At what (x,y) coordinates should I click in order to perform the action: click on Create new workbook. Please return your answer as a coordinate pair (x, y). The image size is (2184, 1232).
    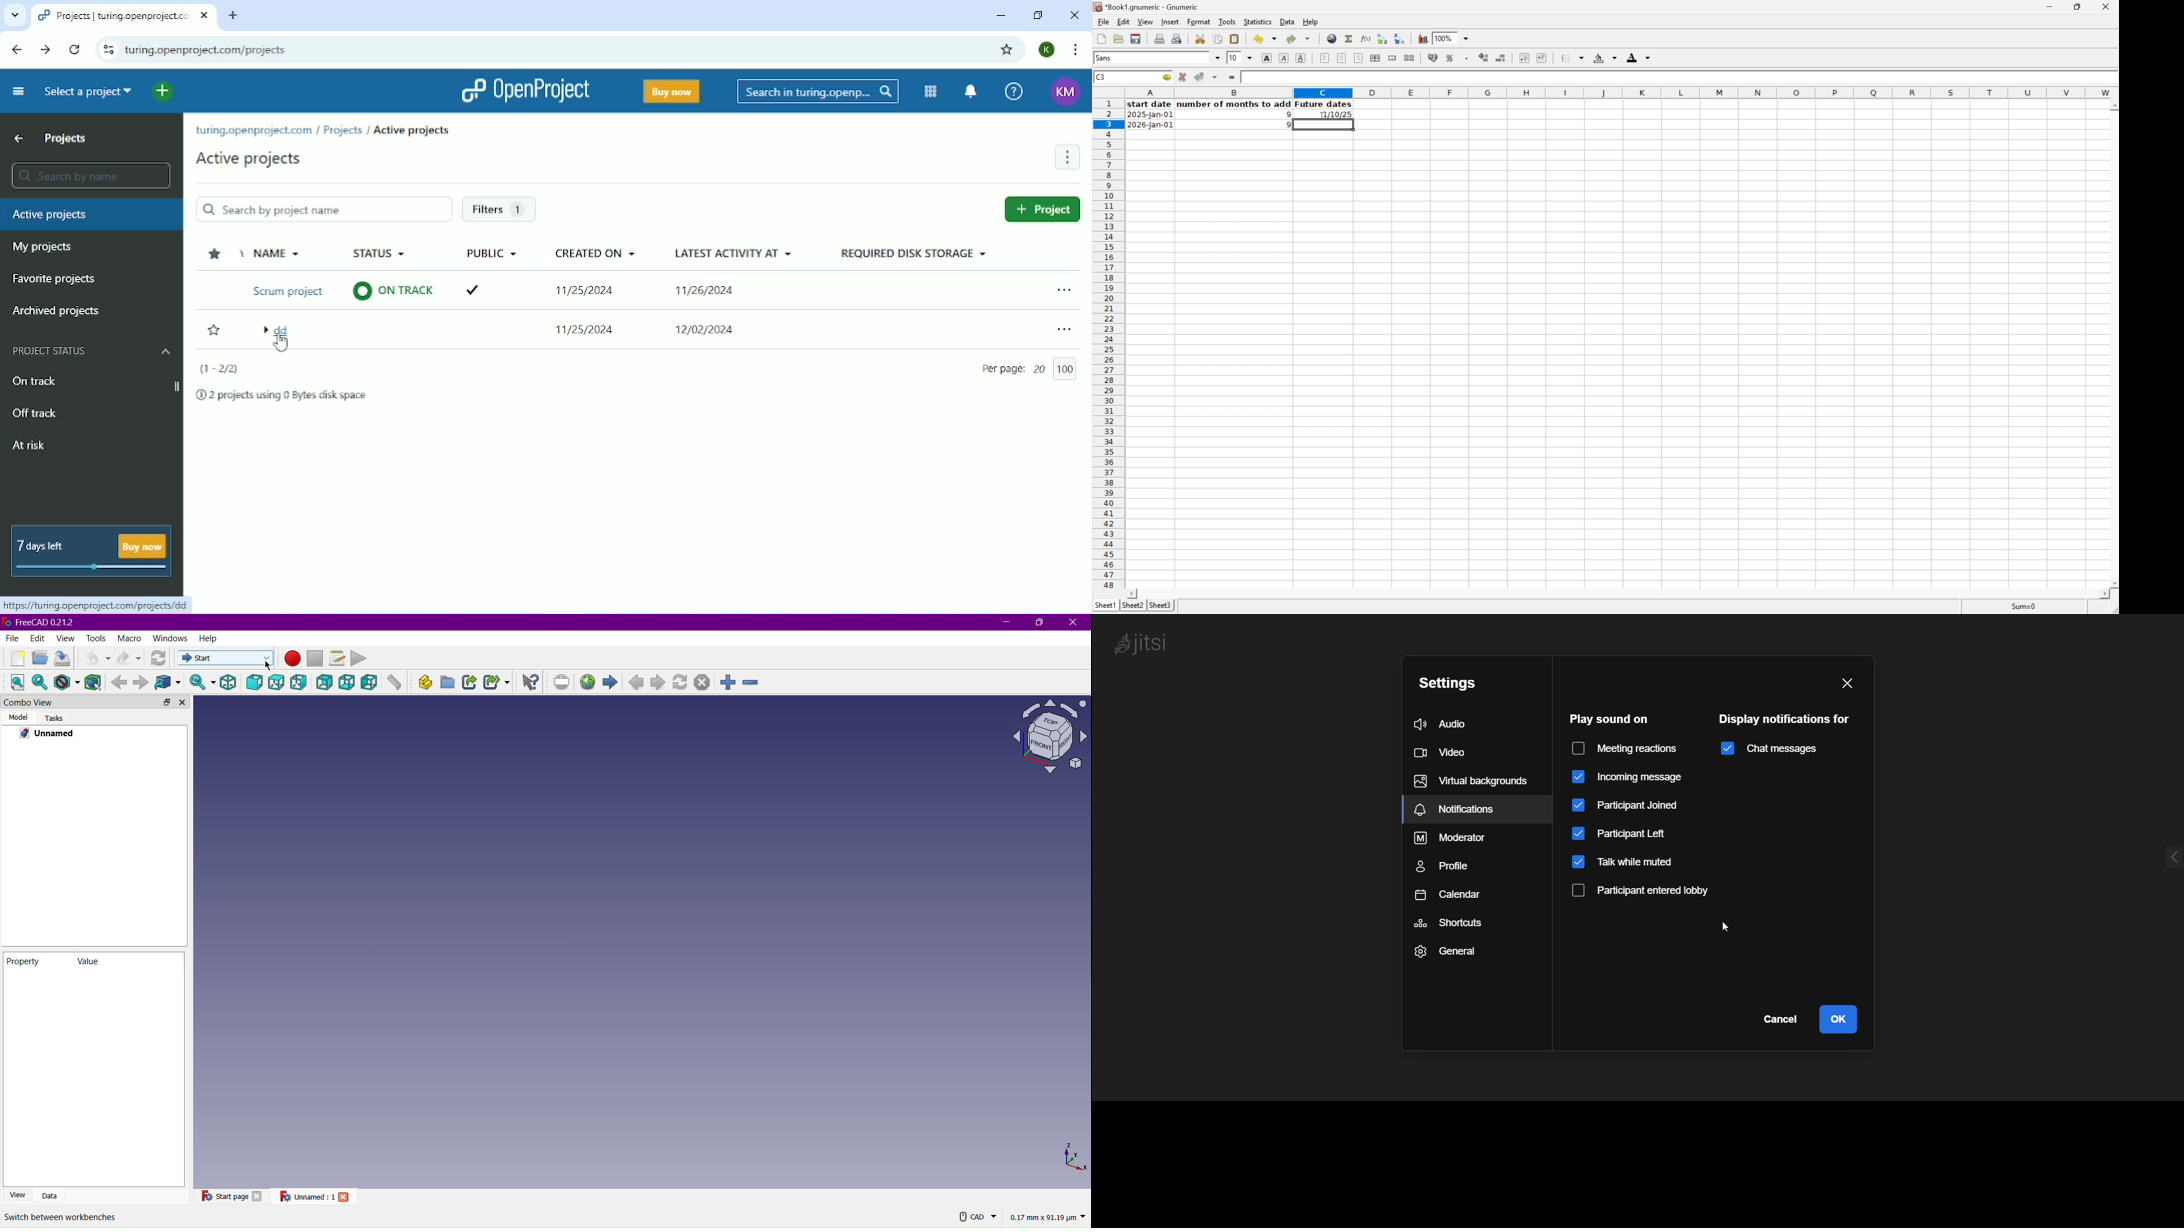
    Looking at the image, I should click on (1101, 39).